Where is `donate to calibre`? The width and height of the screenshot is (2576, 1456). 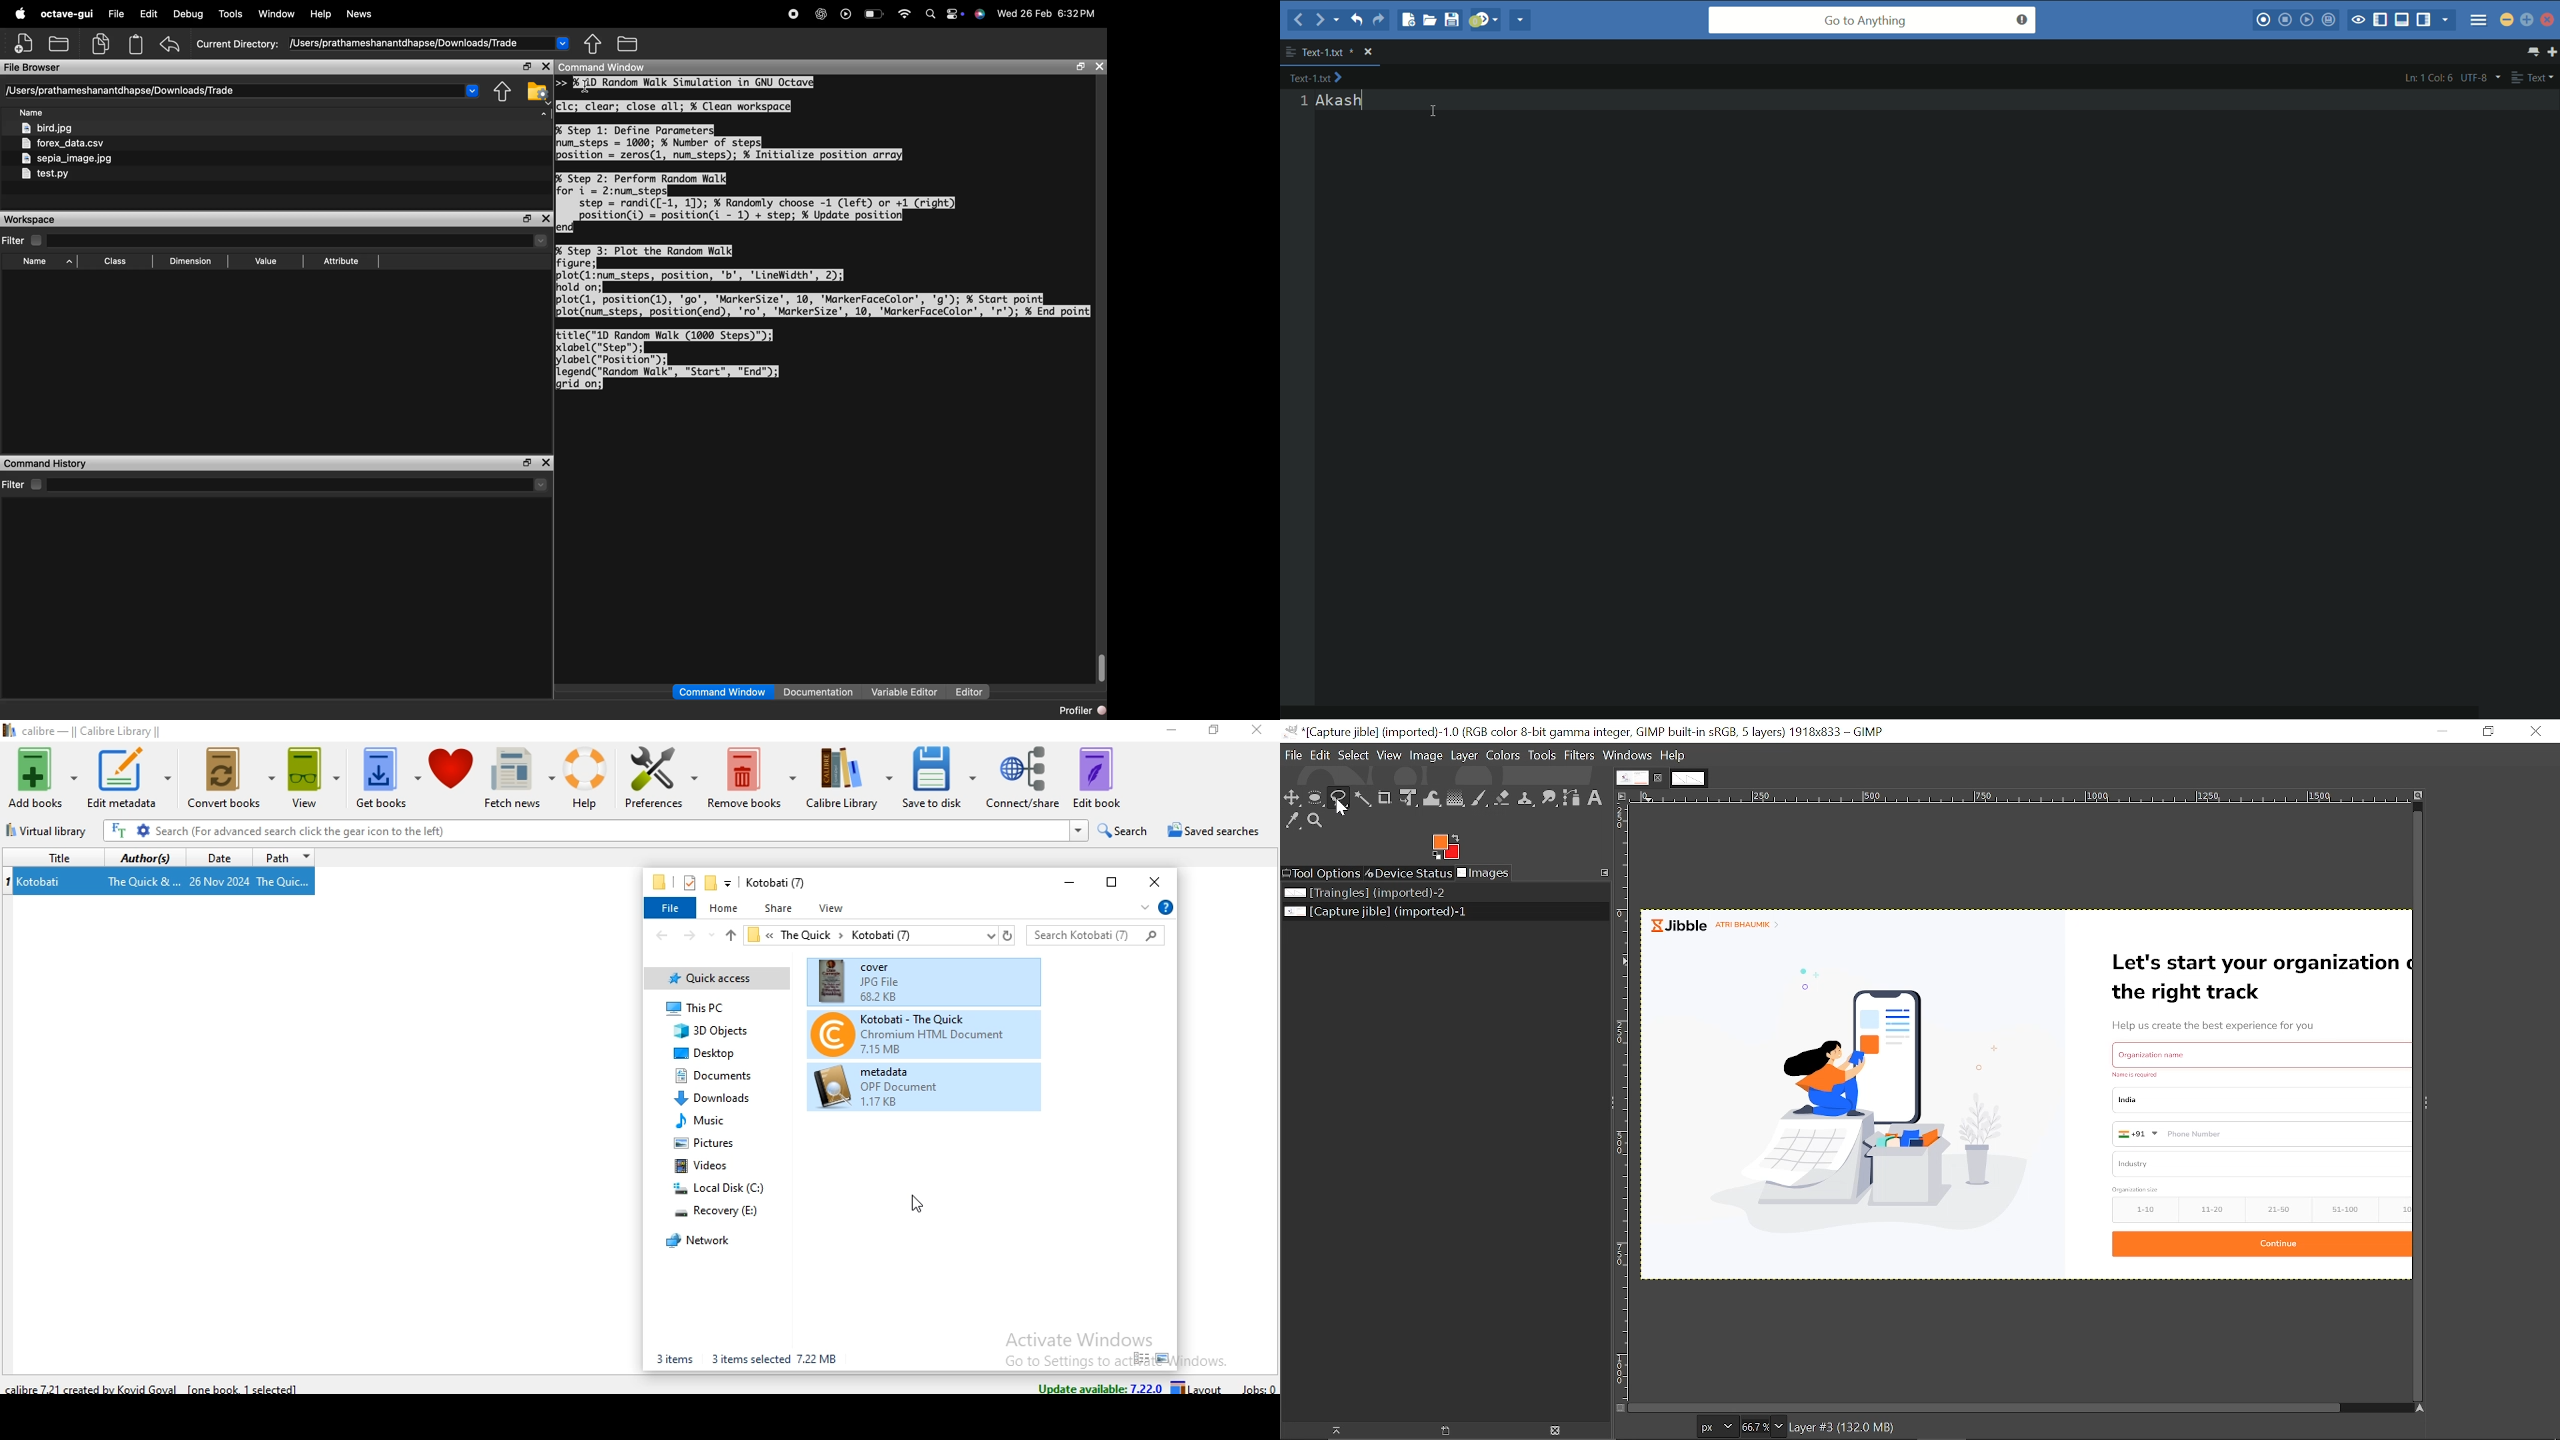 donate to calibre is located at coordinates (451, 777).